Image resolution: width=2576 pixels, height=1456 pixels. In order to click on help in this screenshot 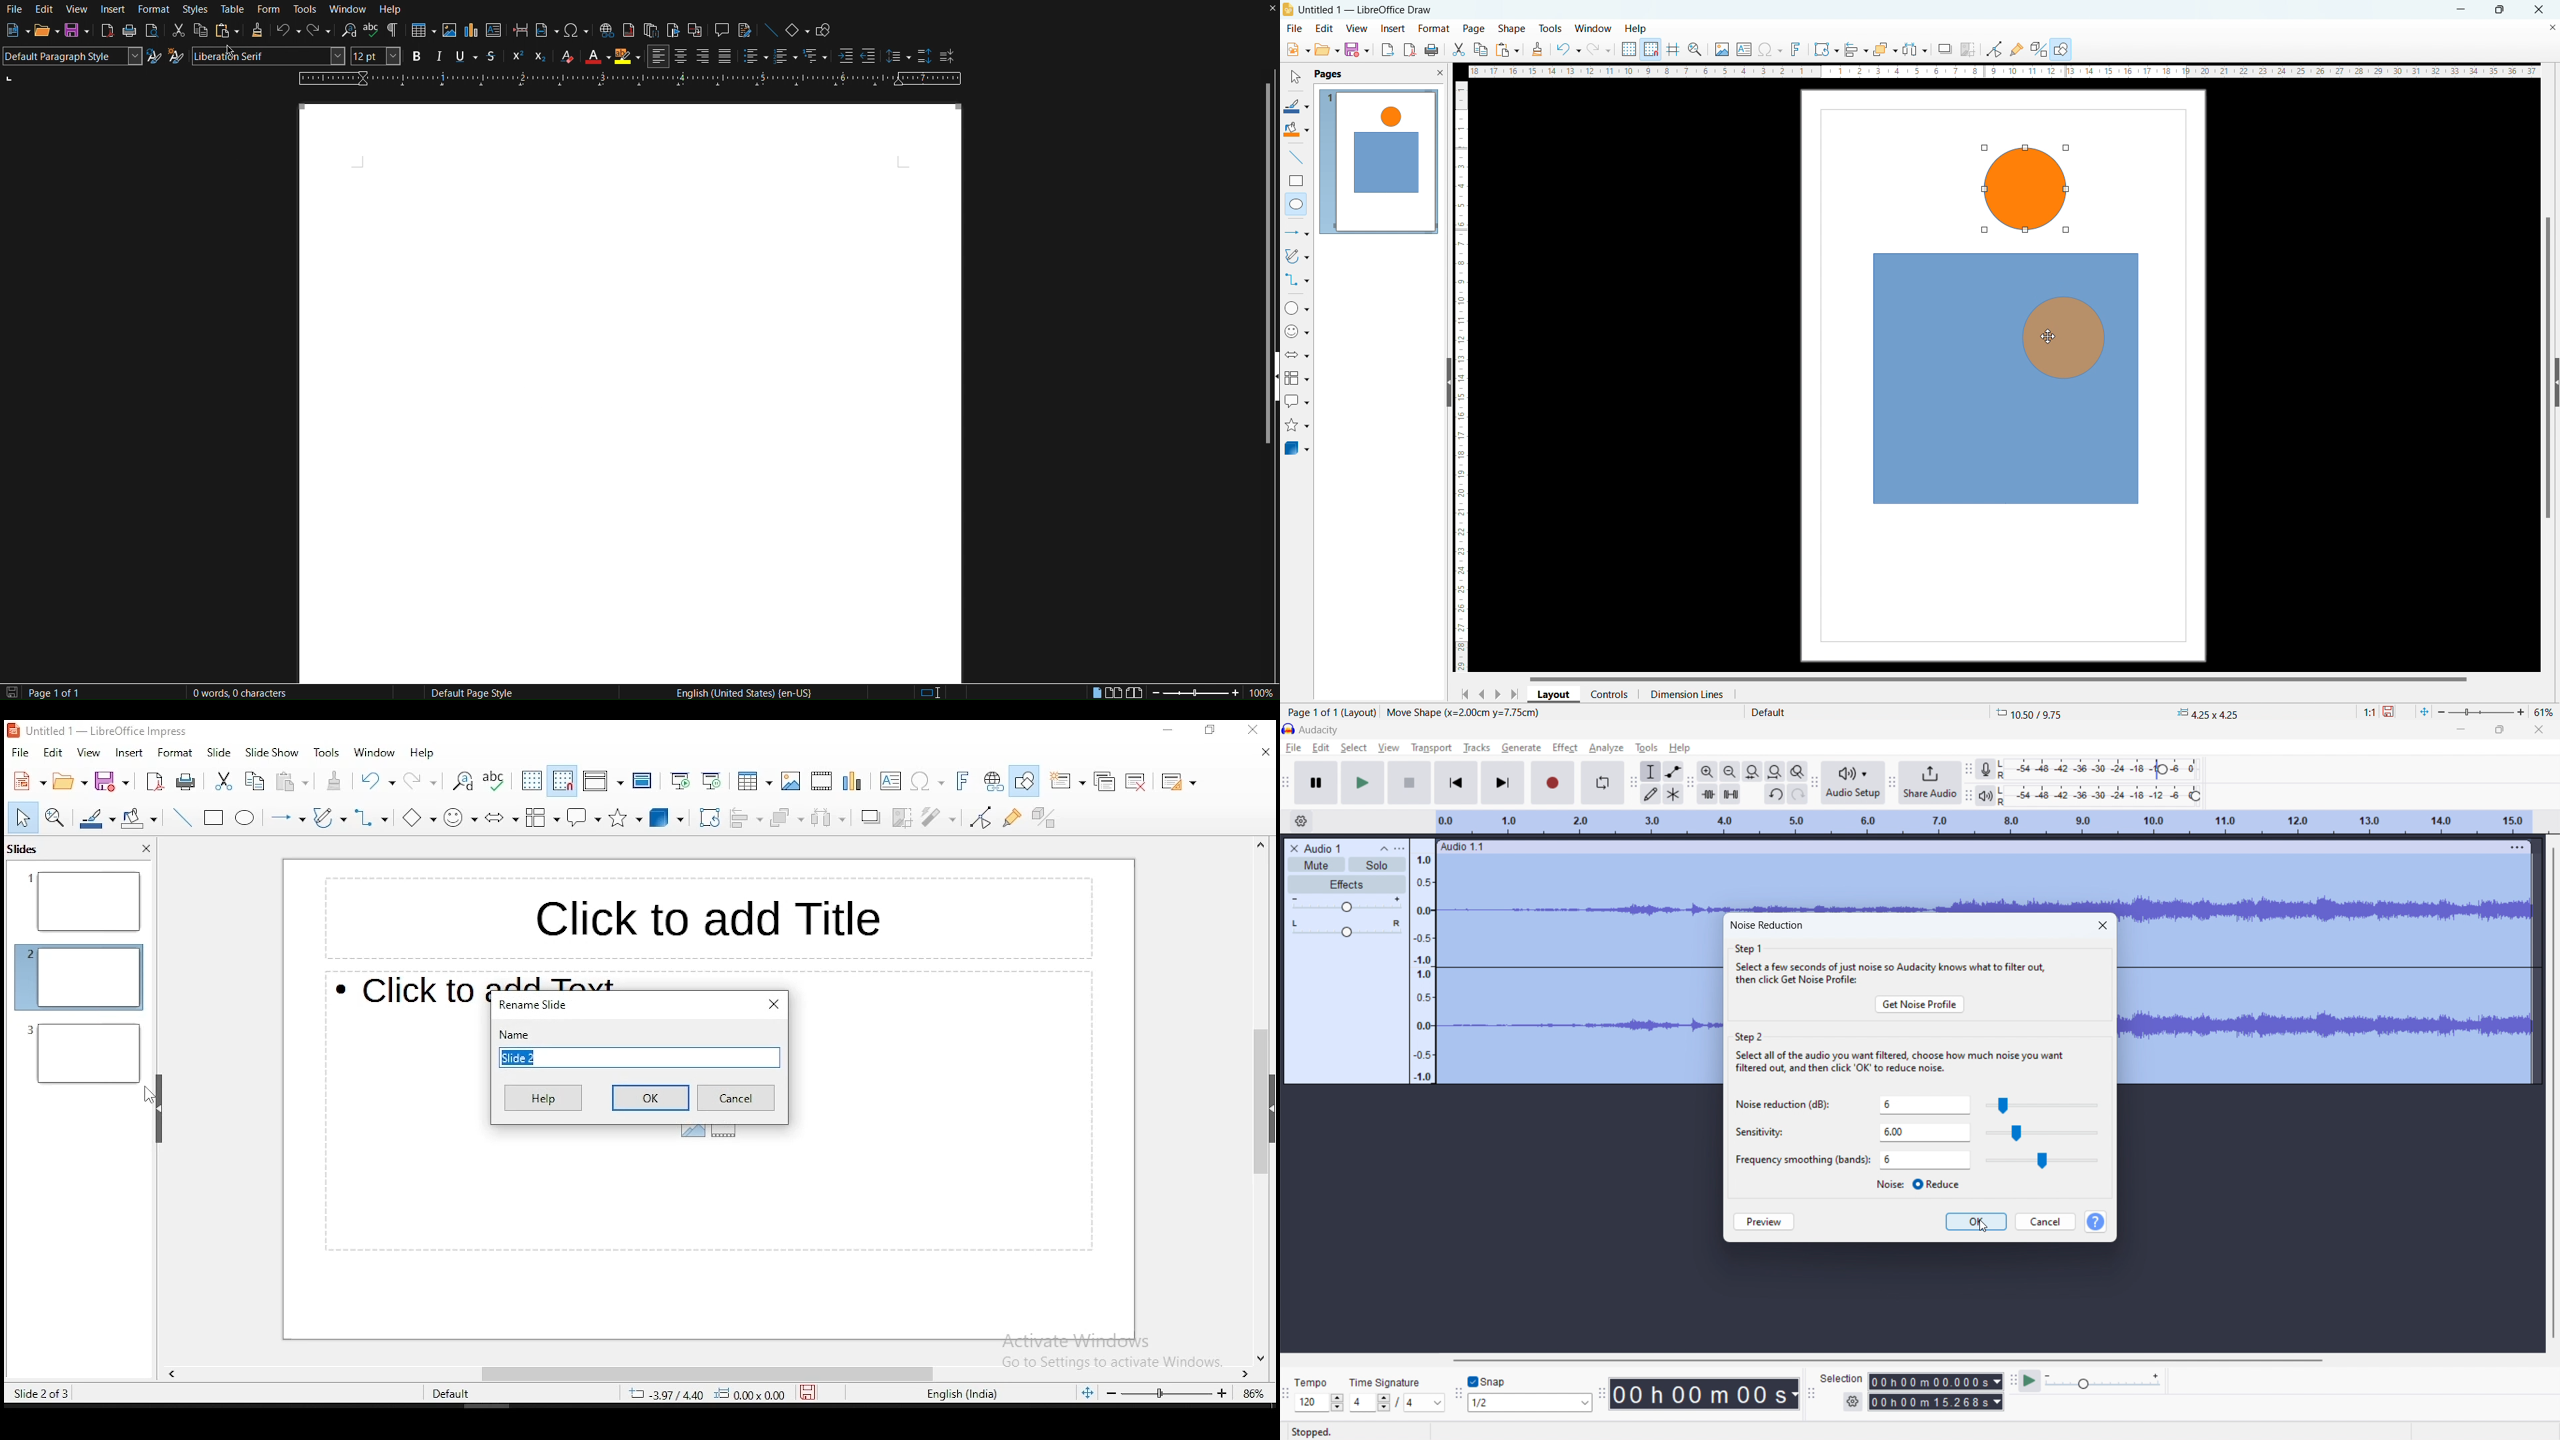, I will do `click(541, 1098)`.